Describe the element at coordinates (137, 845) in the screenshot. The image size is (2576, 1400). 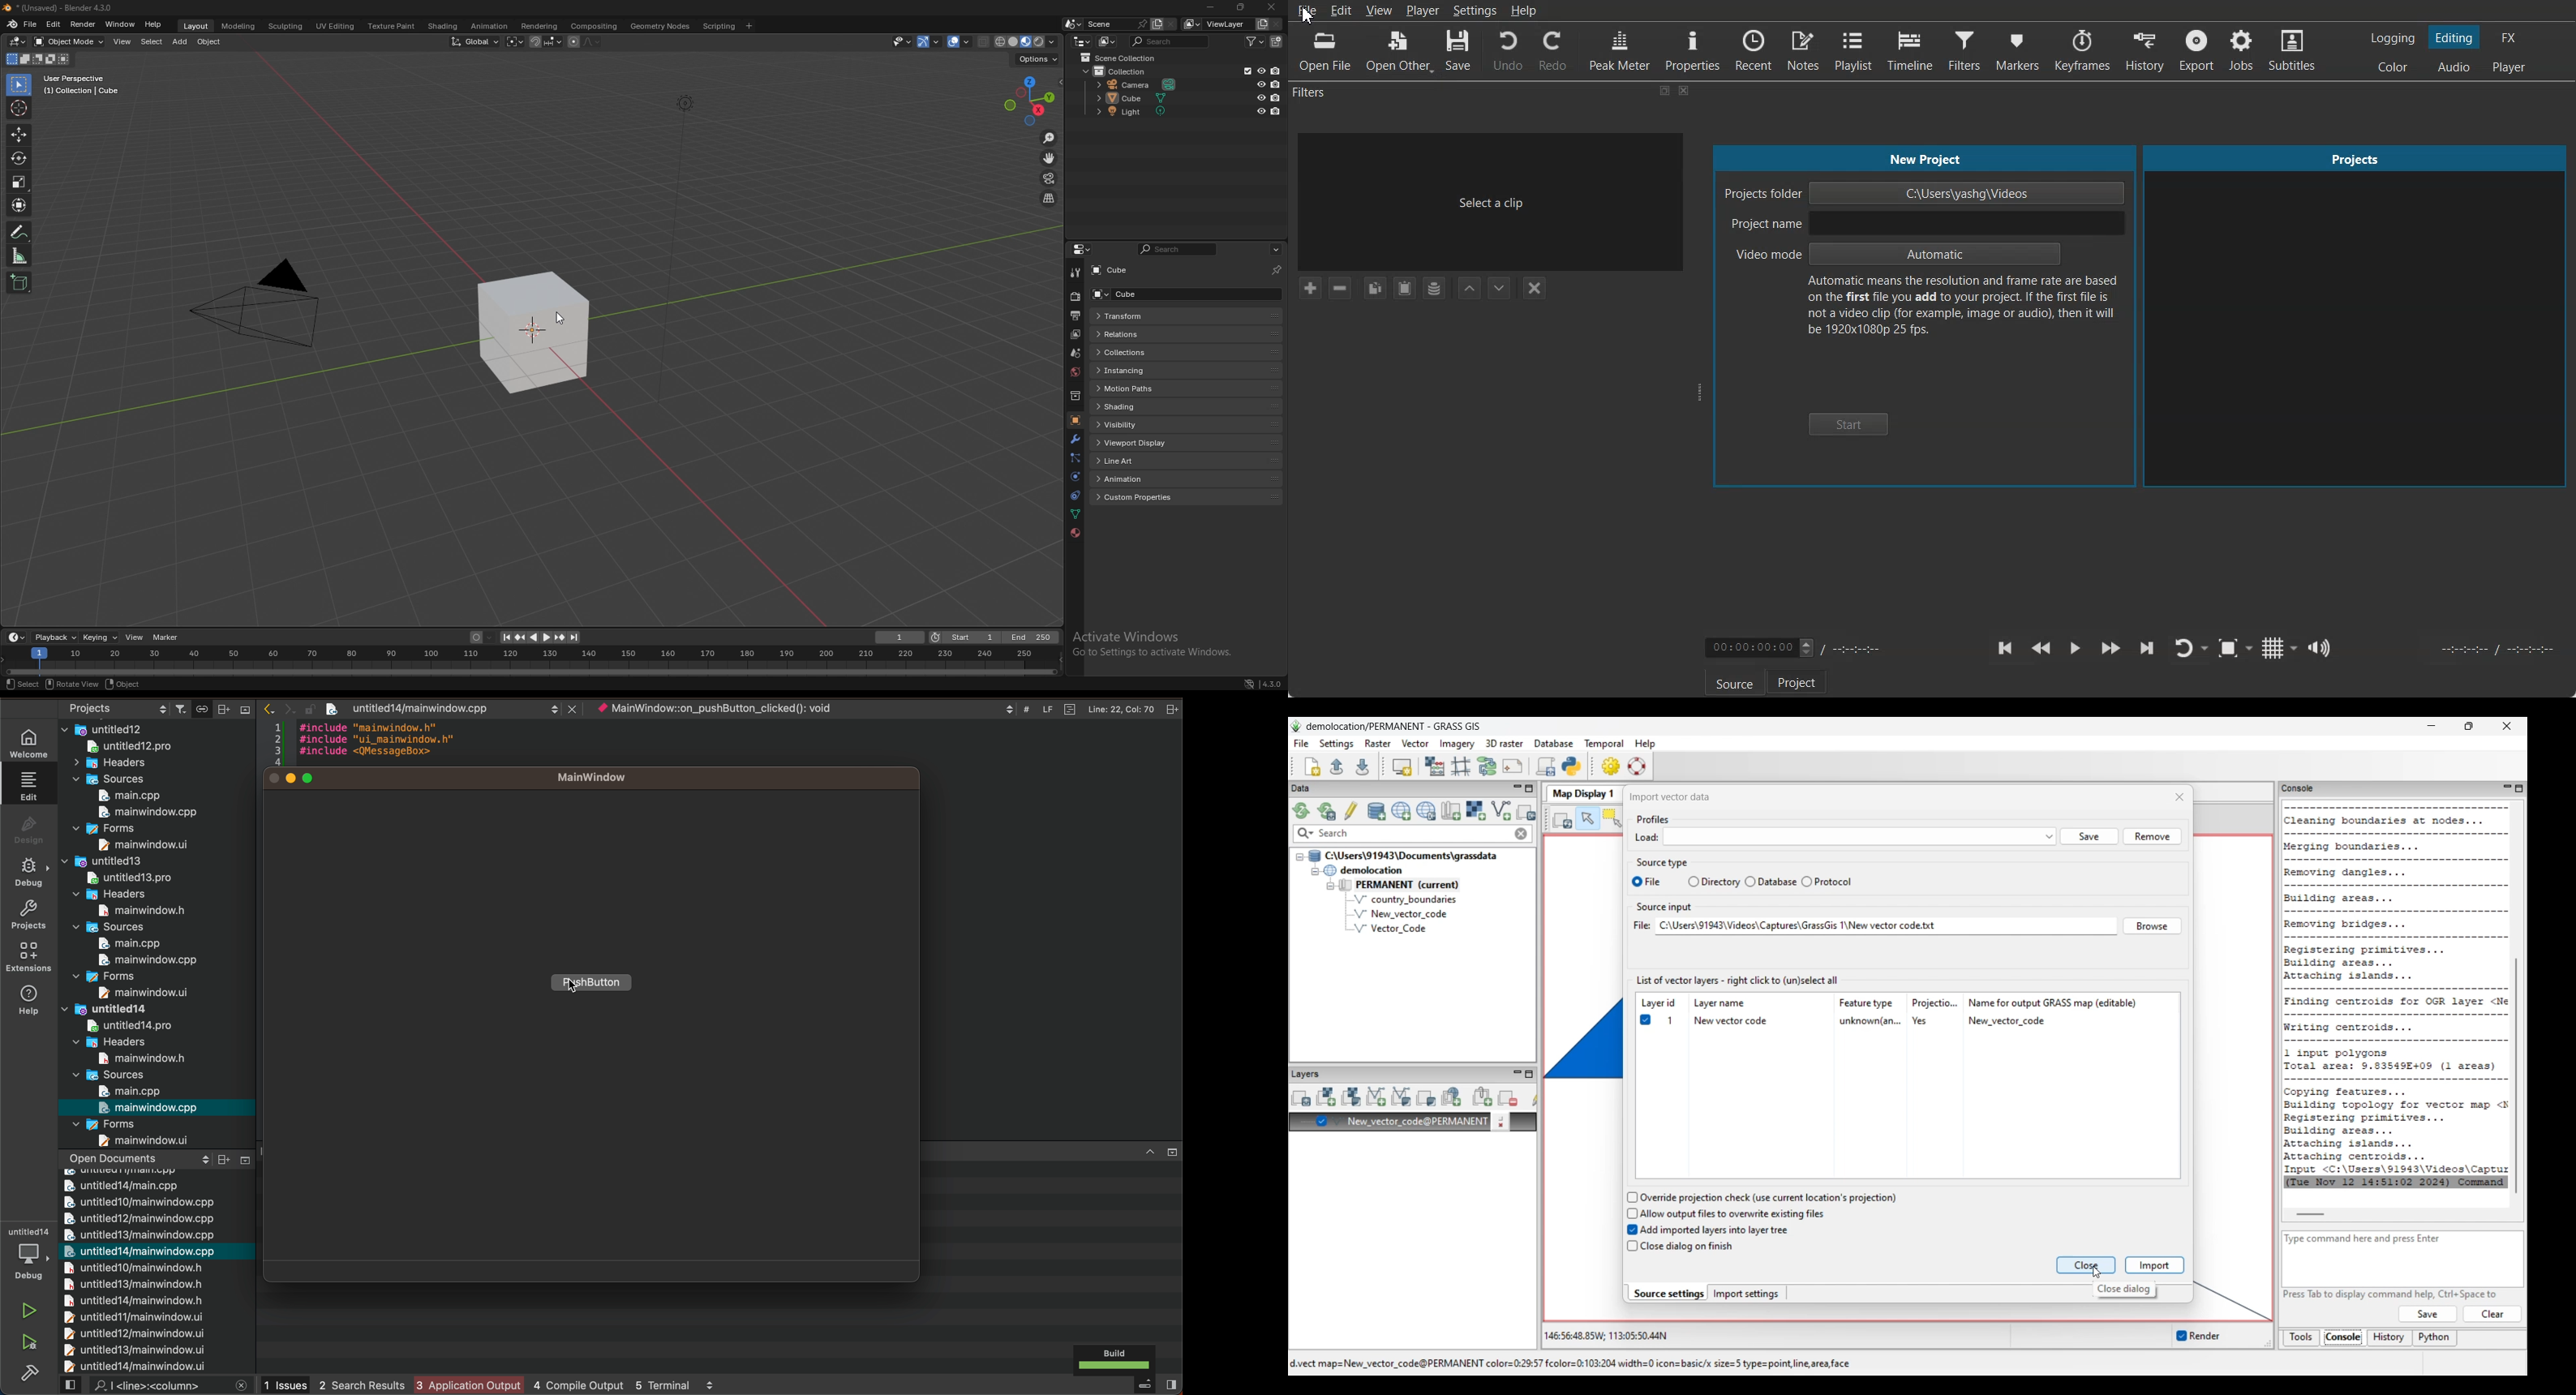
I see `main window` at that location.